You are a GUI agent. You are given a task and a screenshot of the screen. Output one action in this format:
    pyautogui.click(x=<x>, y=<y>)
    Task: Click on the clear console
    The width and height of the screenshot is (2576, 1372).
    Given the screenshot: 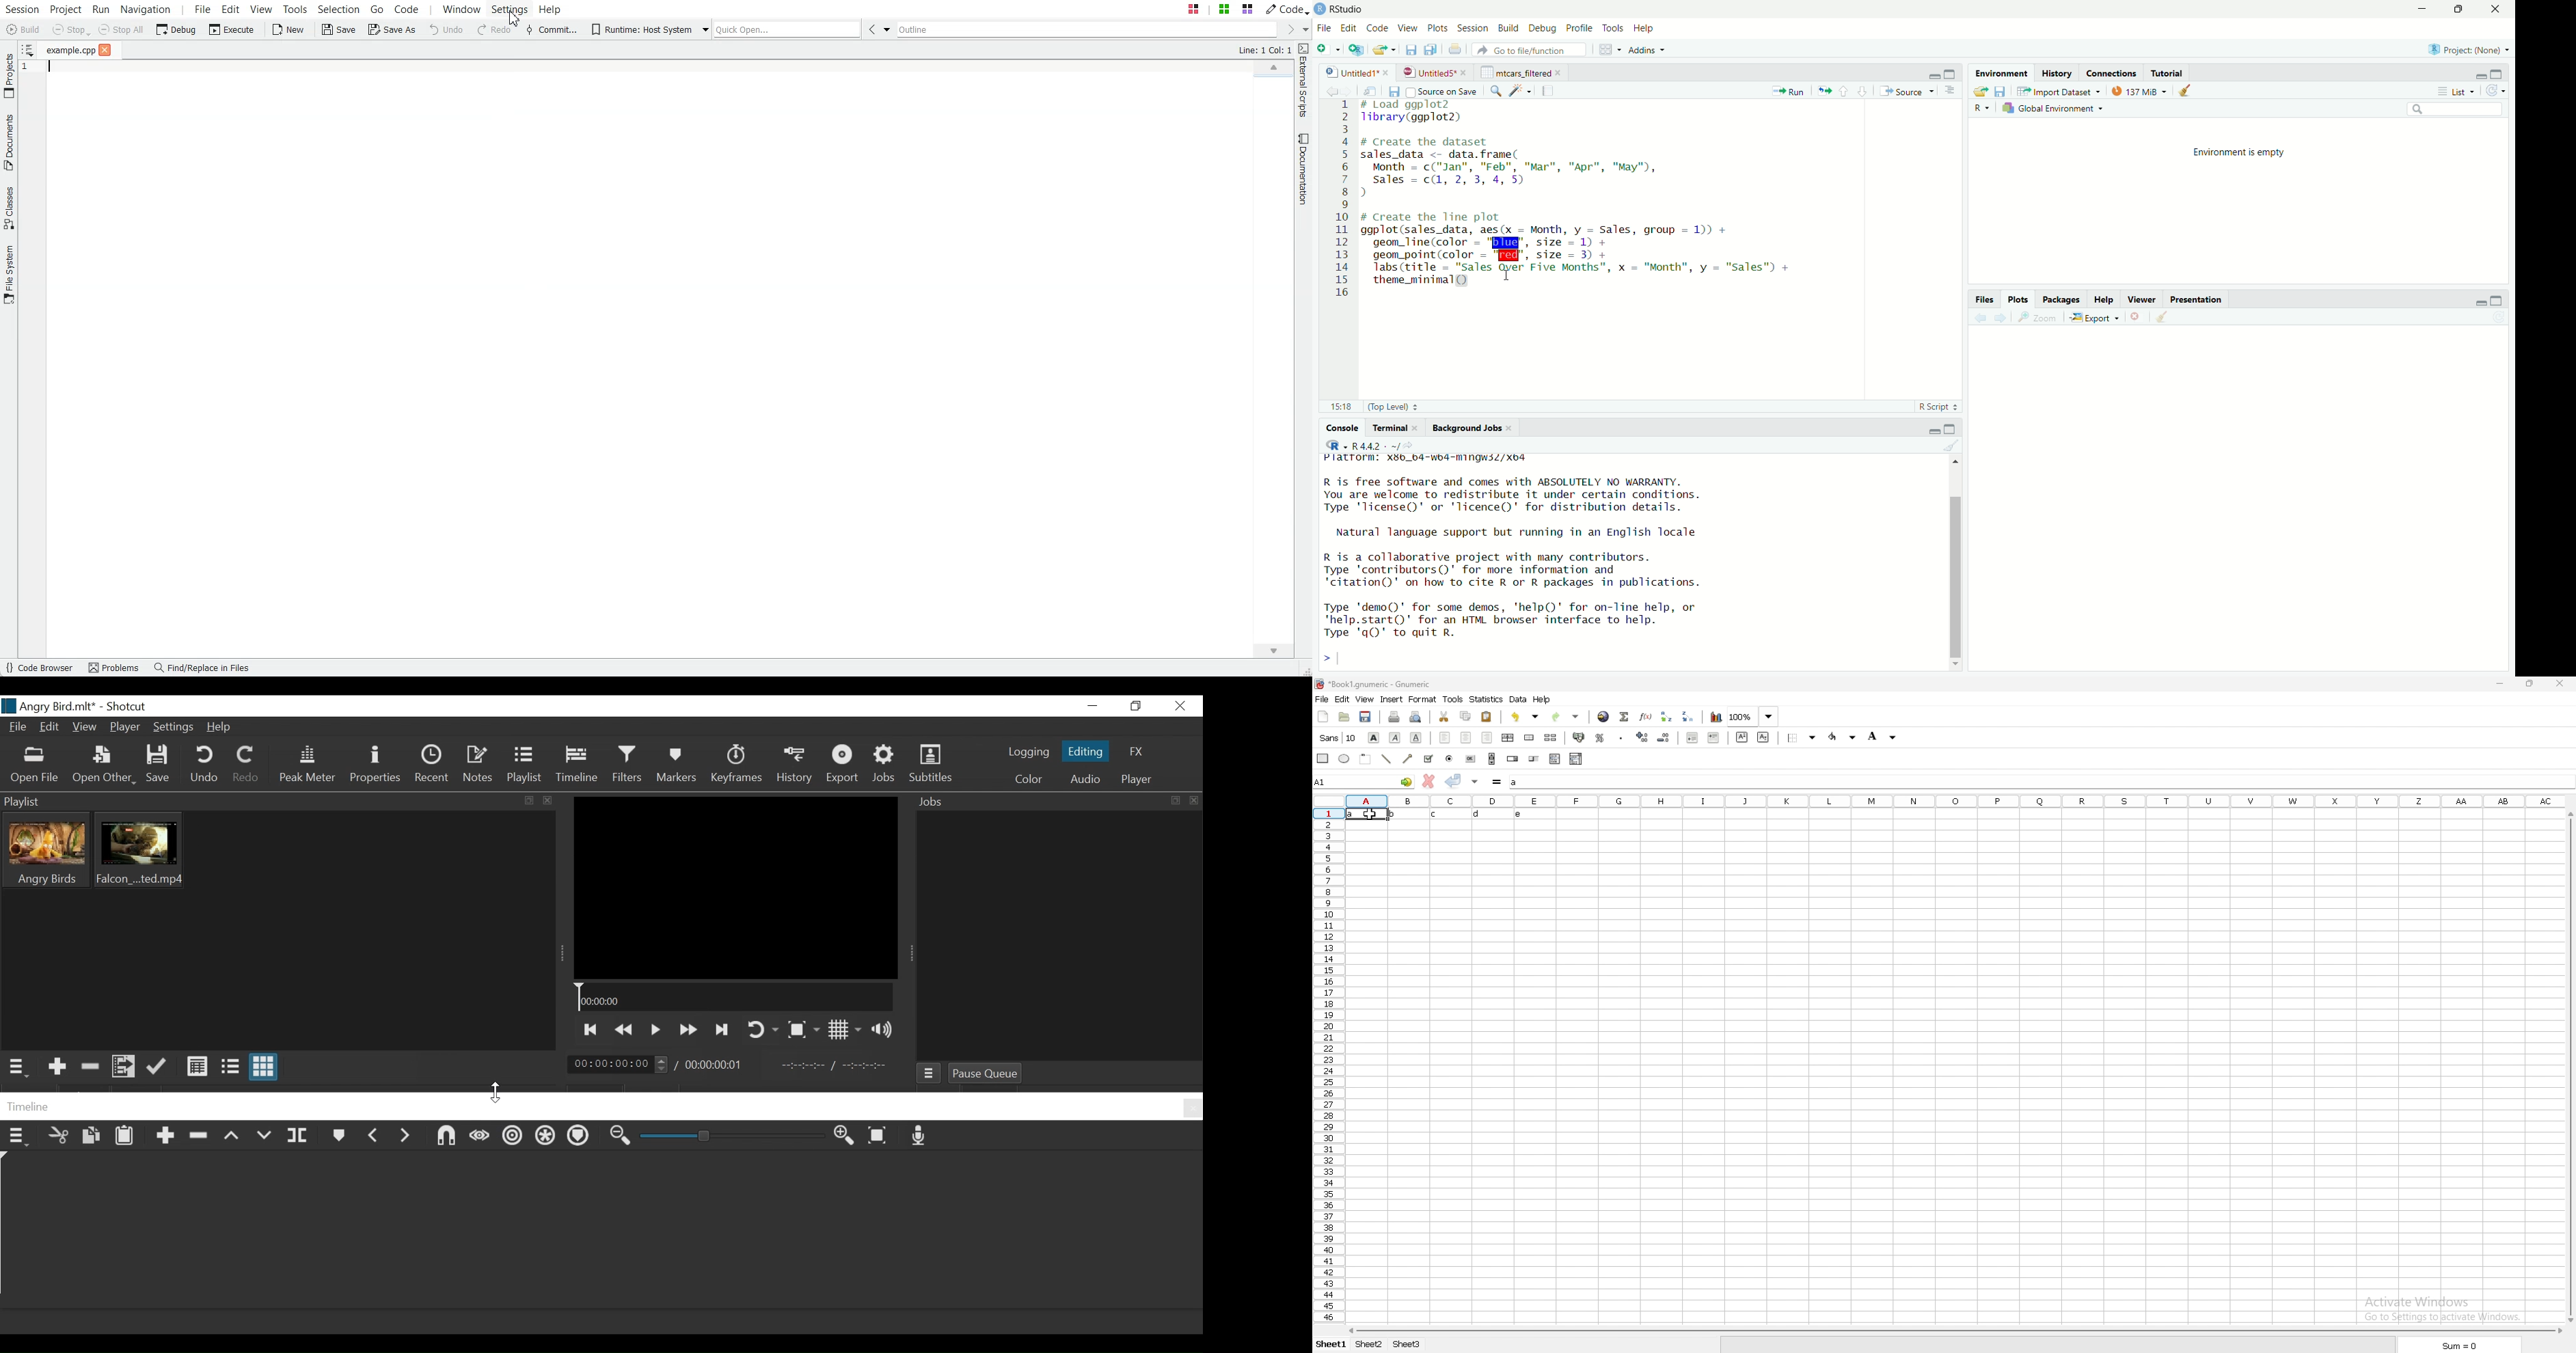 What is the action you would take?
    pyautogui.click(x=1951, y=445)
    